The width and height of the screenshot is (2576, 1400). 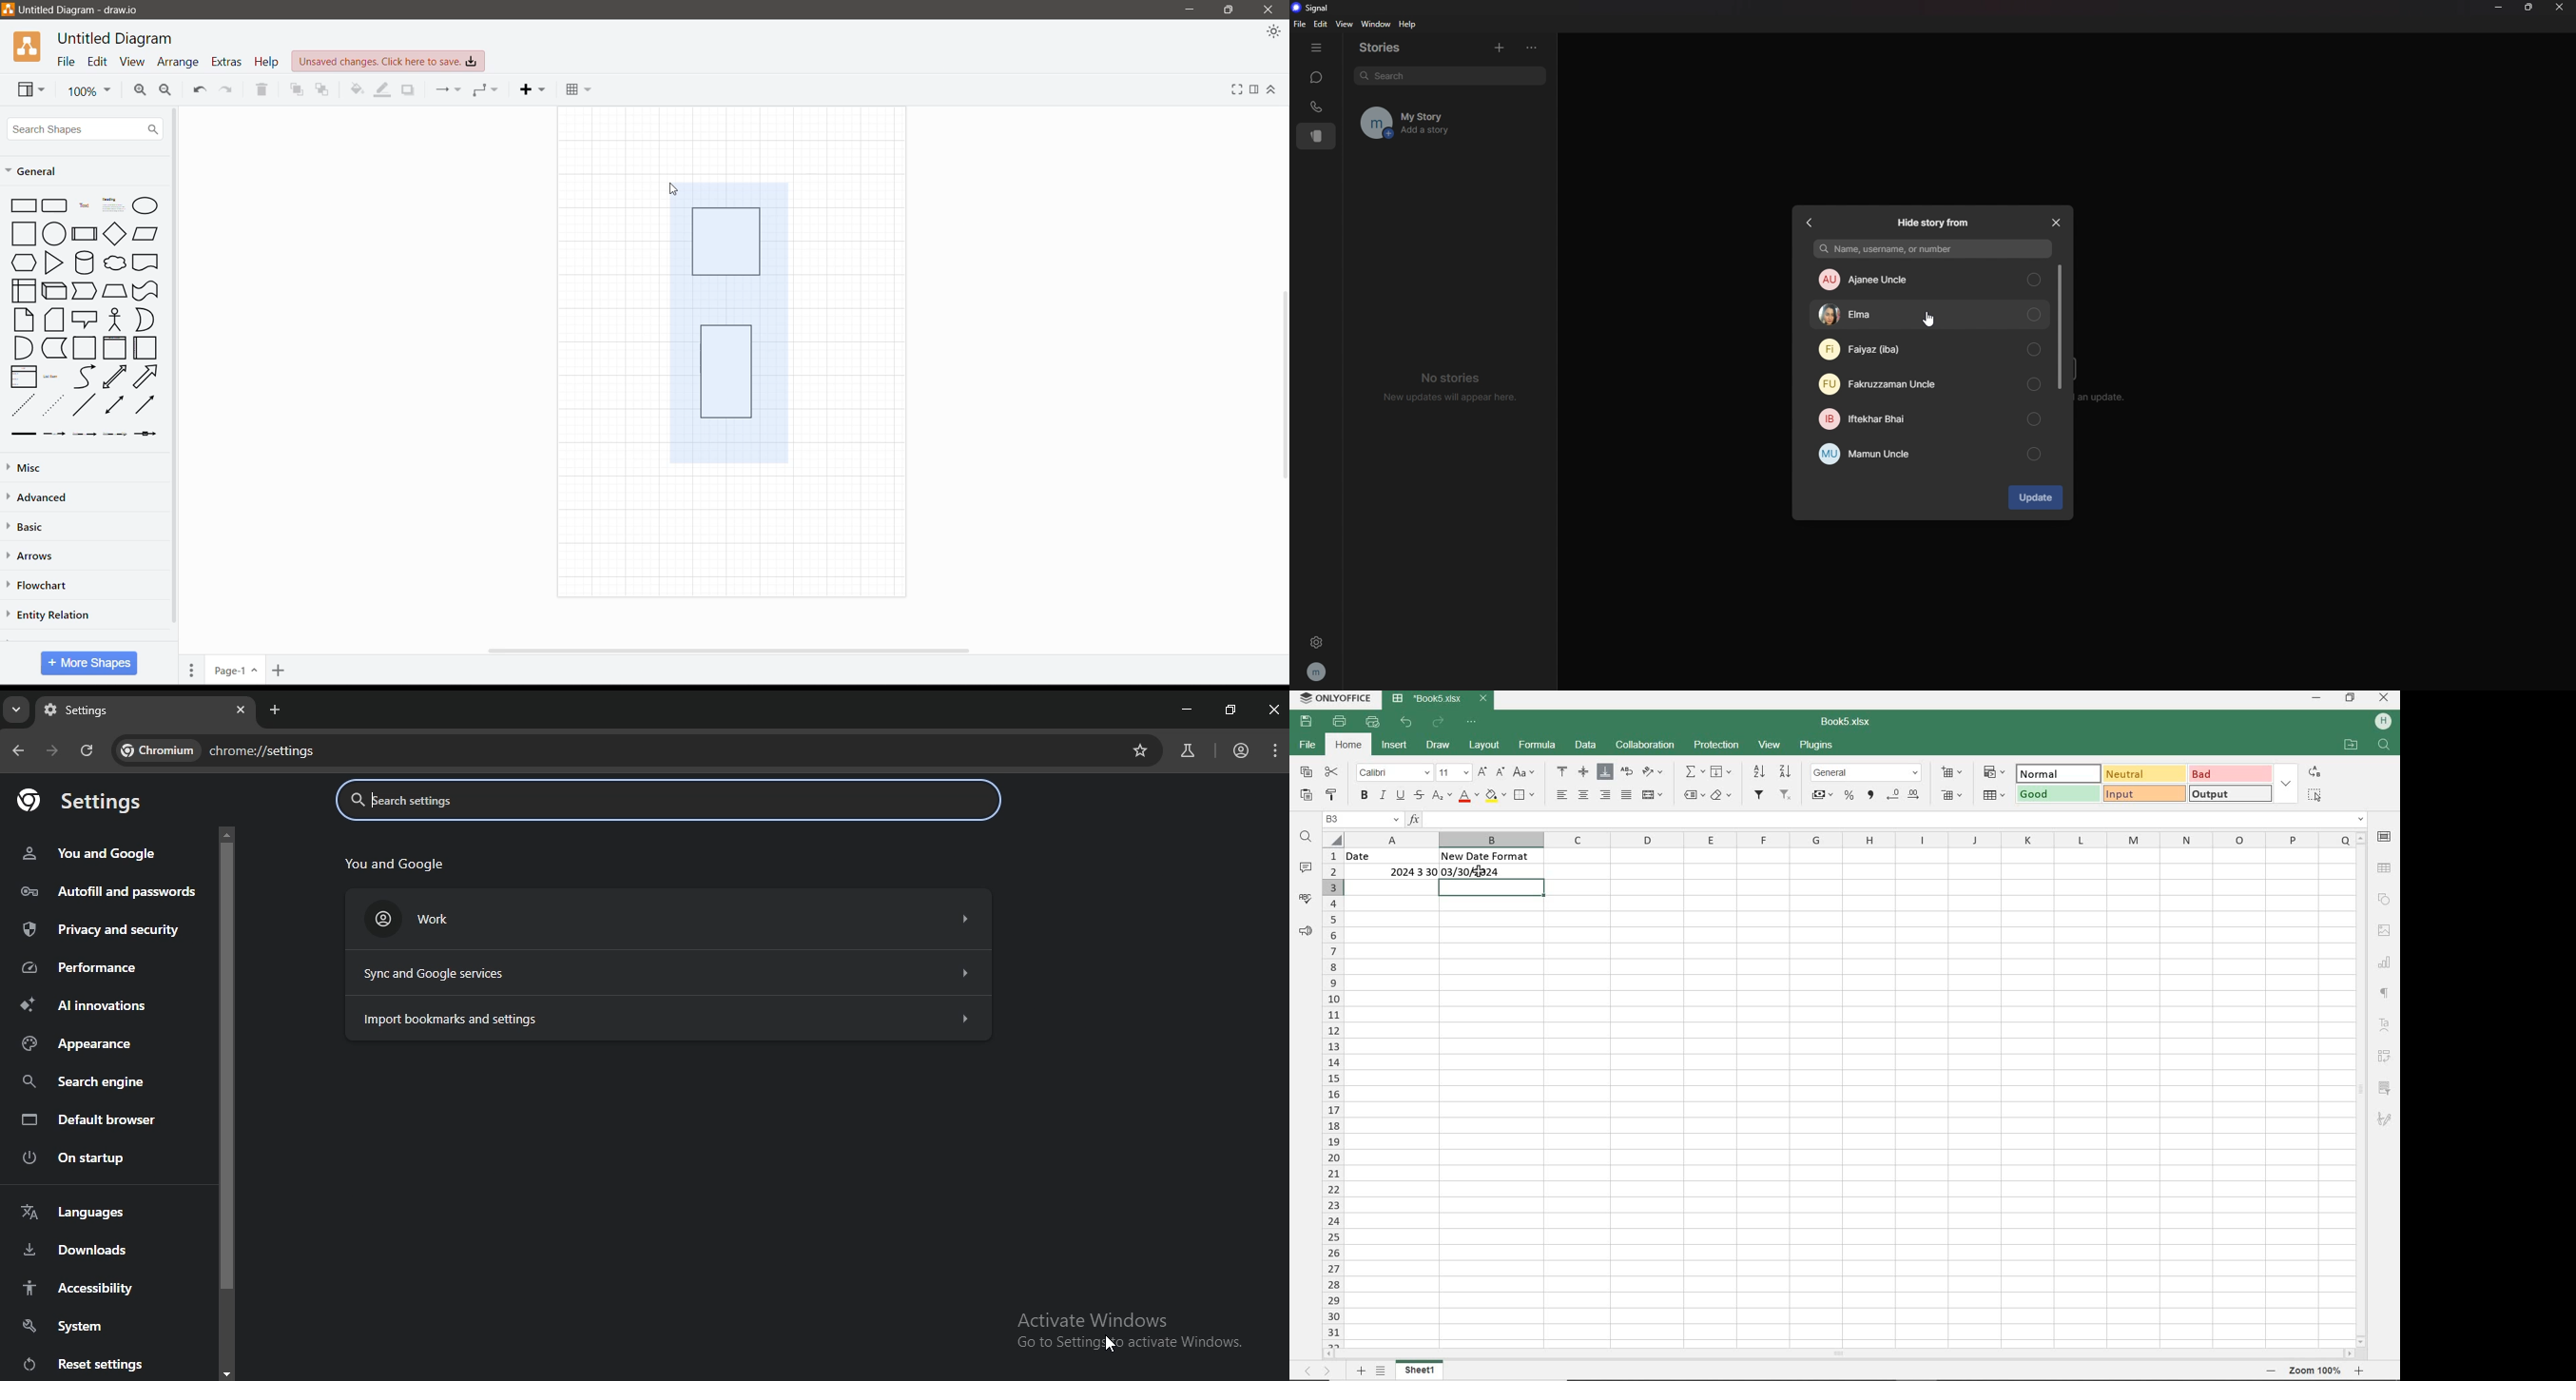 What do you see at coordinates (1525, 773) in the screenshot?
I see `CHANGE CASE` at bounding box center [1525, 773].